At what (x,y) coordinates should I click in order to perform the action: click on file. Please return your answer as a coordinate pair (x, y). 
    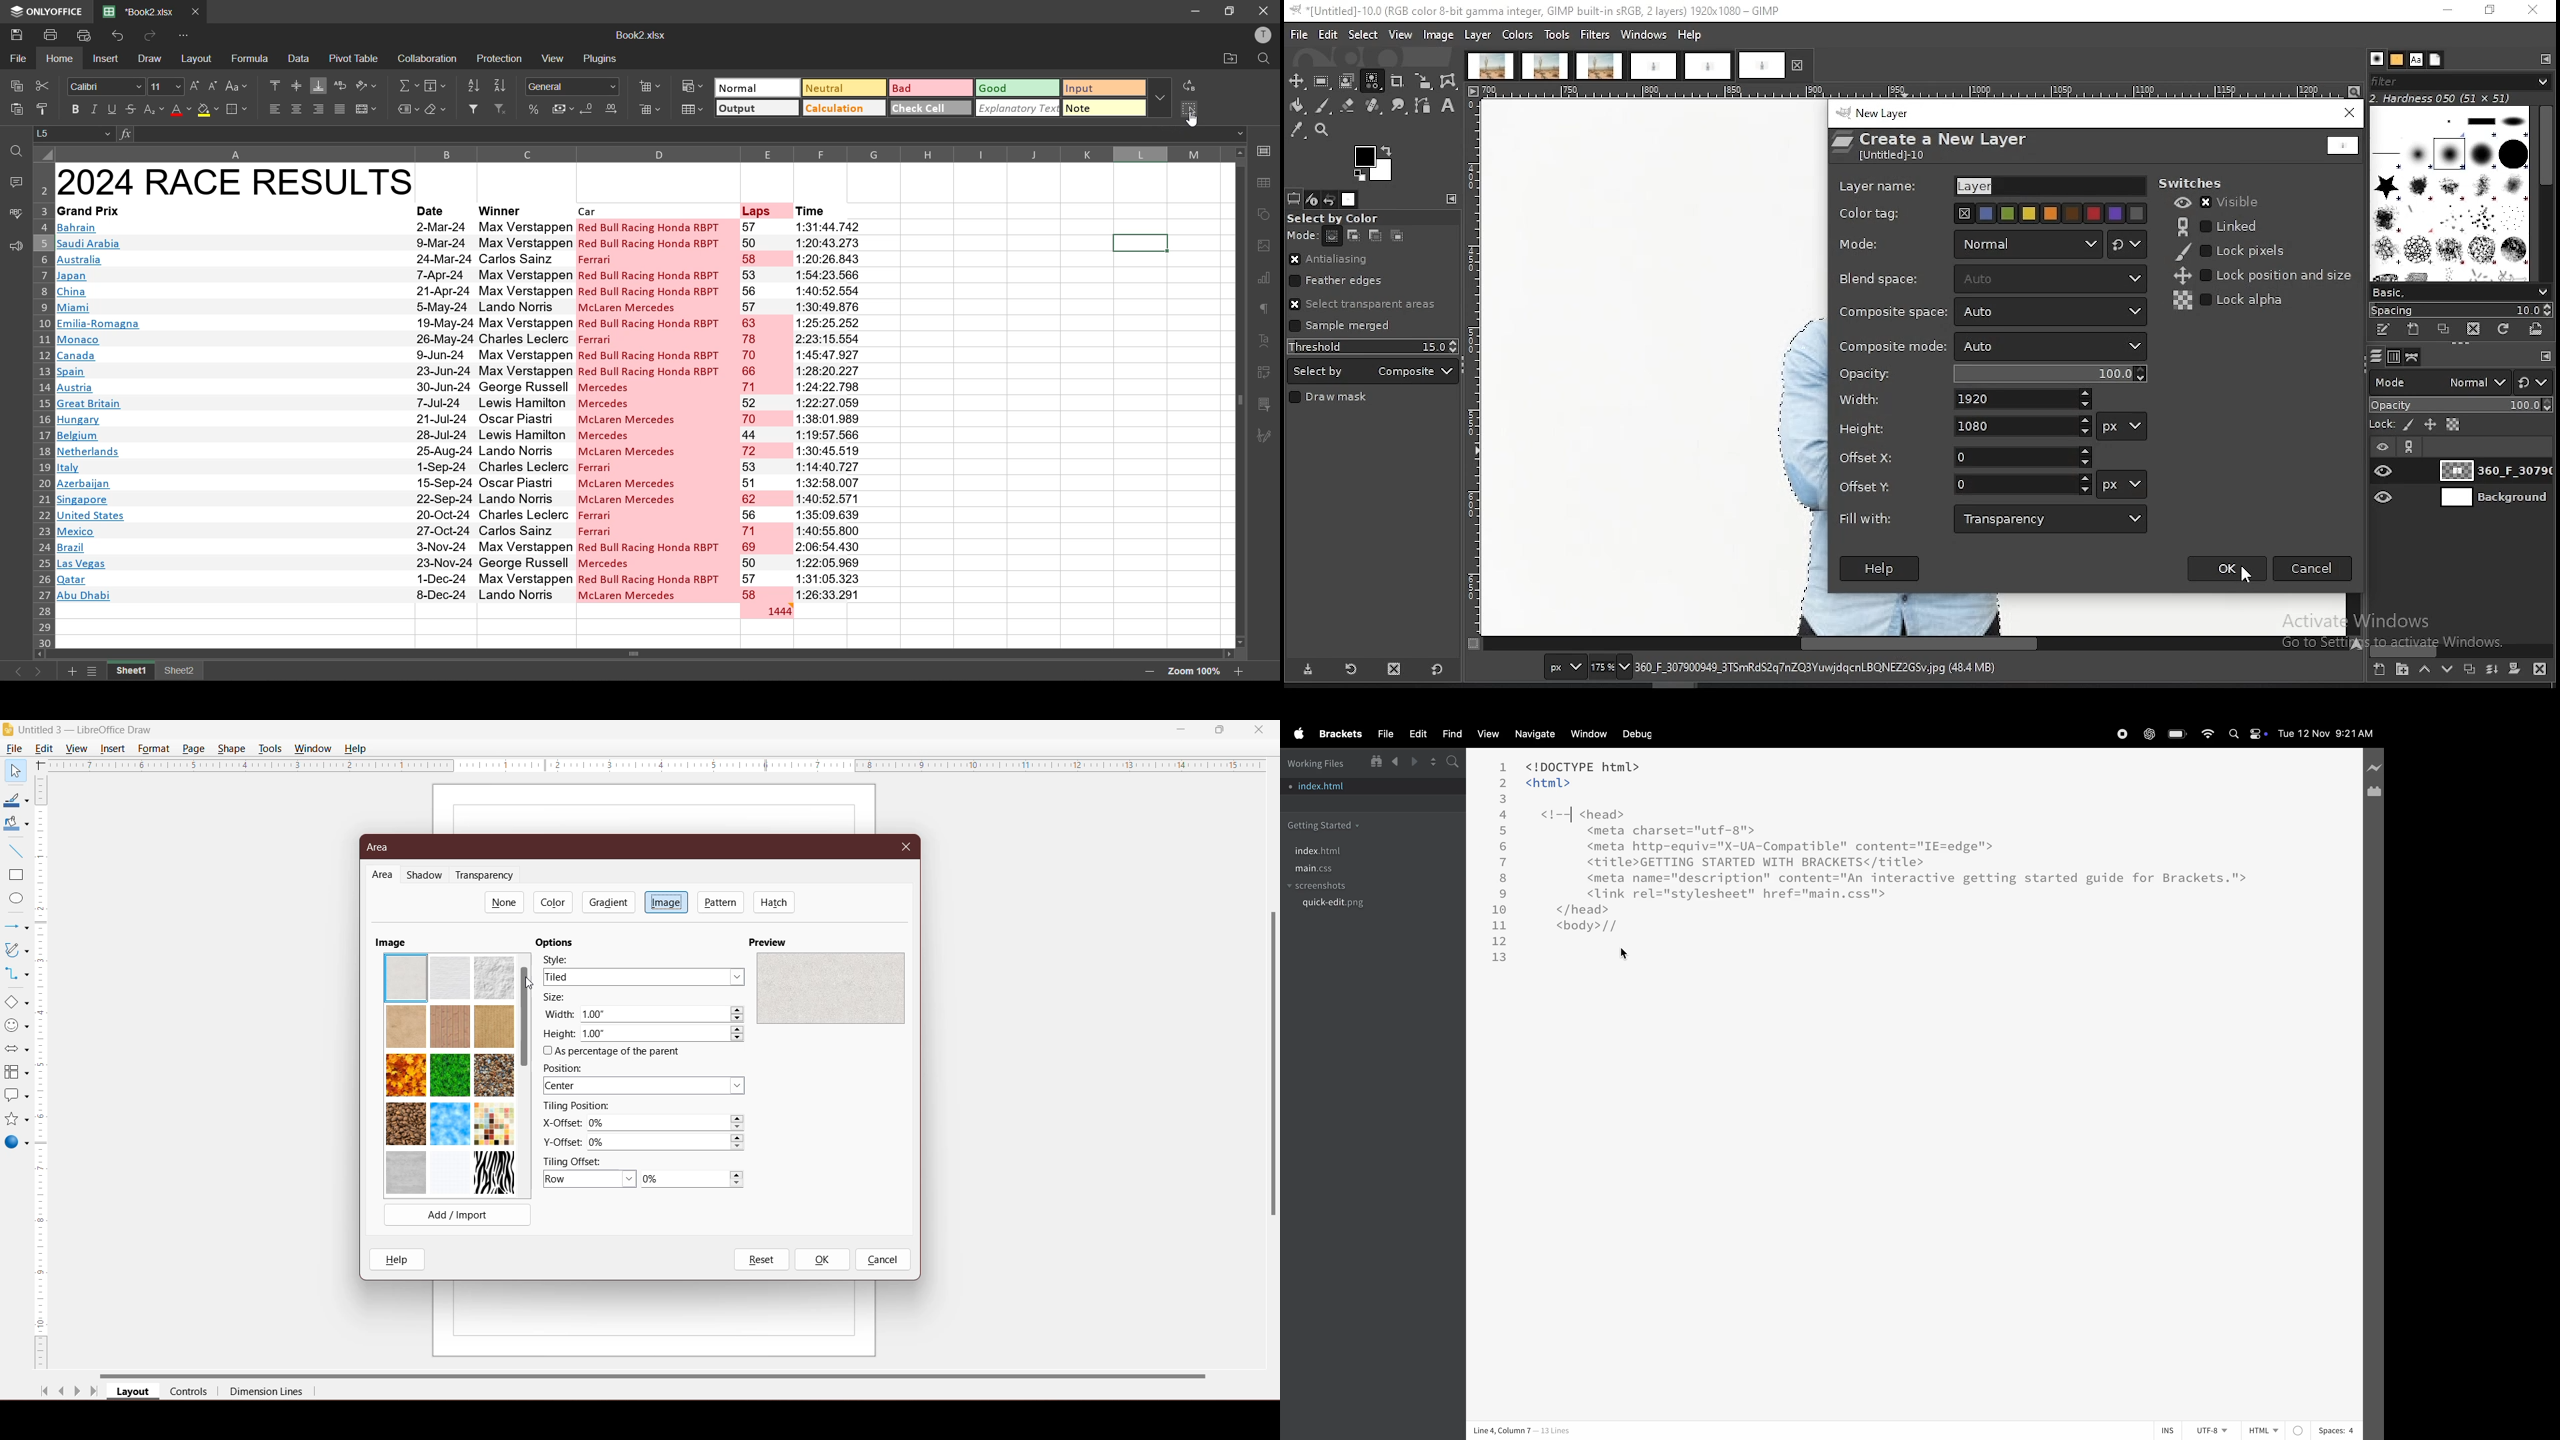
    Looking at the image, I should click on (1300, 35).